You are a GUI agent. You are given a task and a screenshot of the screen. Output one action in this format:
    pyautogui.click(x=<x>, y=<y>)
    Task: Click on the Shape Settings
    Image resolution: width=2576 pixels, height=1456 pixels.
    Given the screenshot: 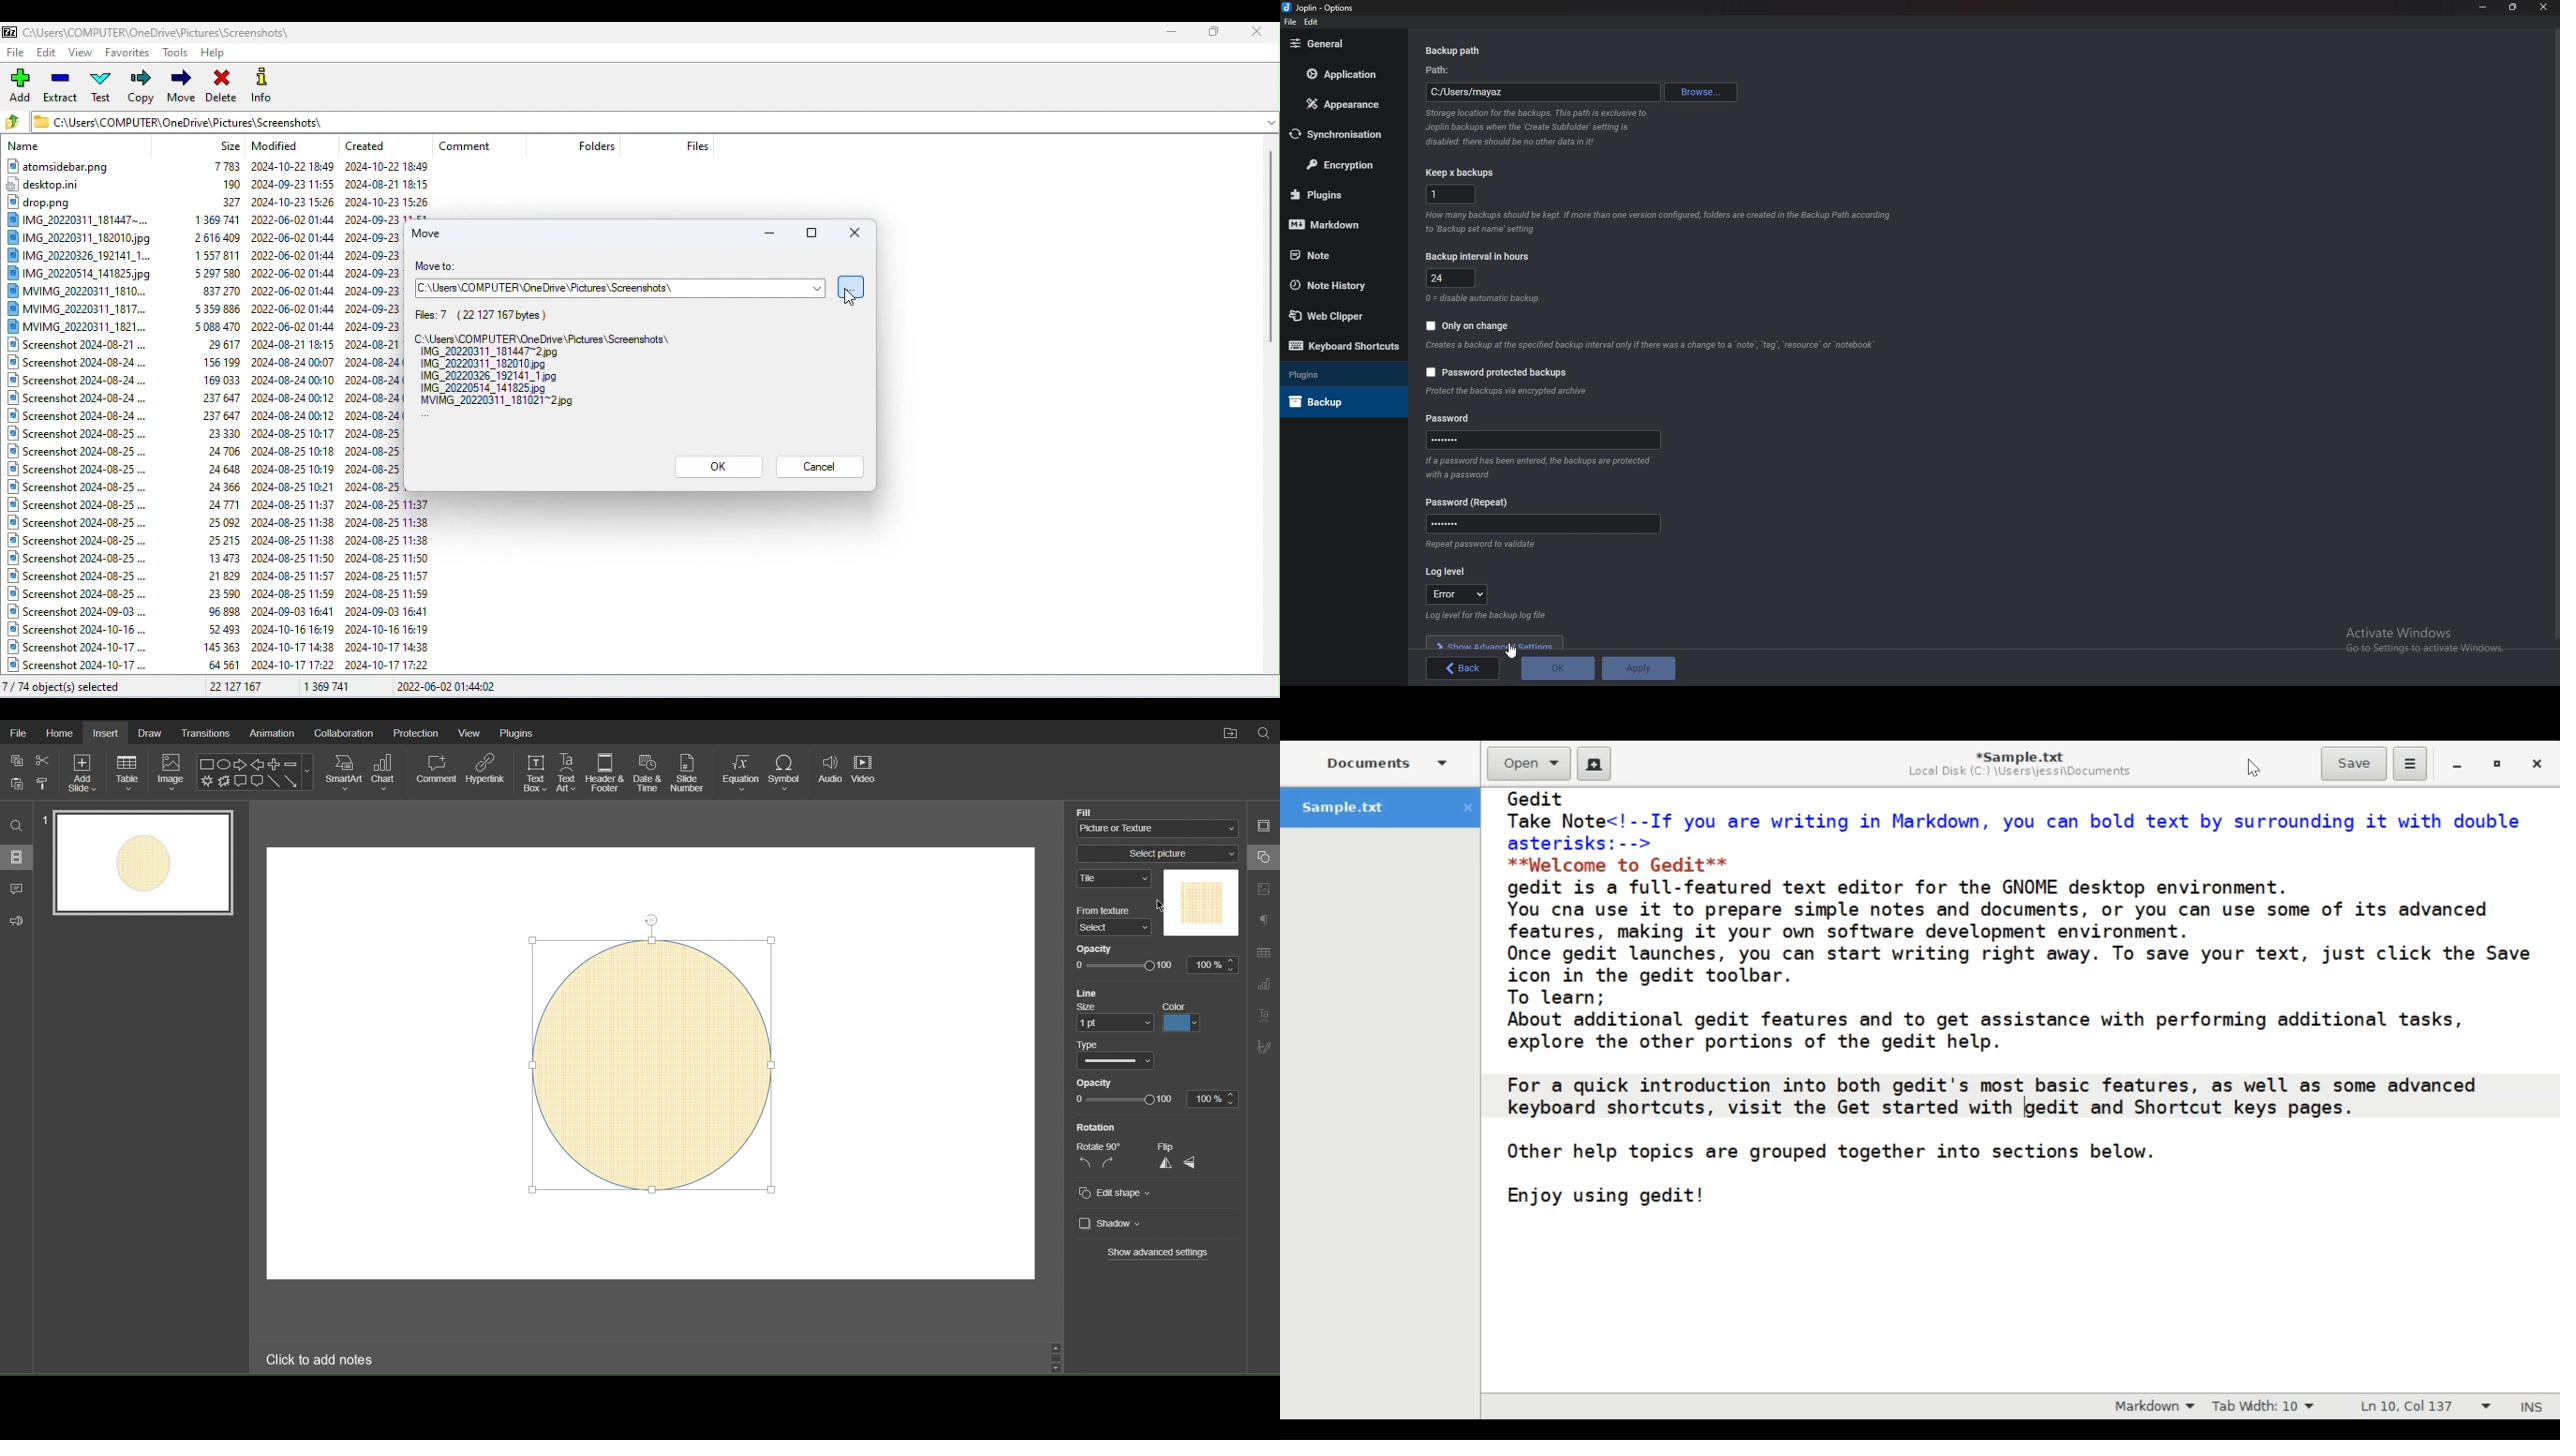 What is the action you would take?
    pyautogui.click(x=1263, y=858)
    